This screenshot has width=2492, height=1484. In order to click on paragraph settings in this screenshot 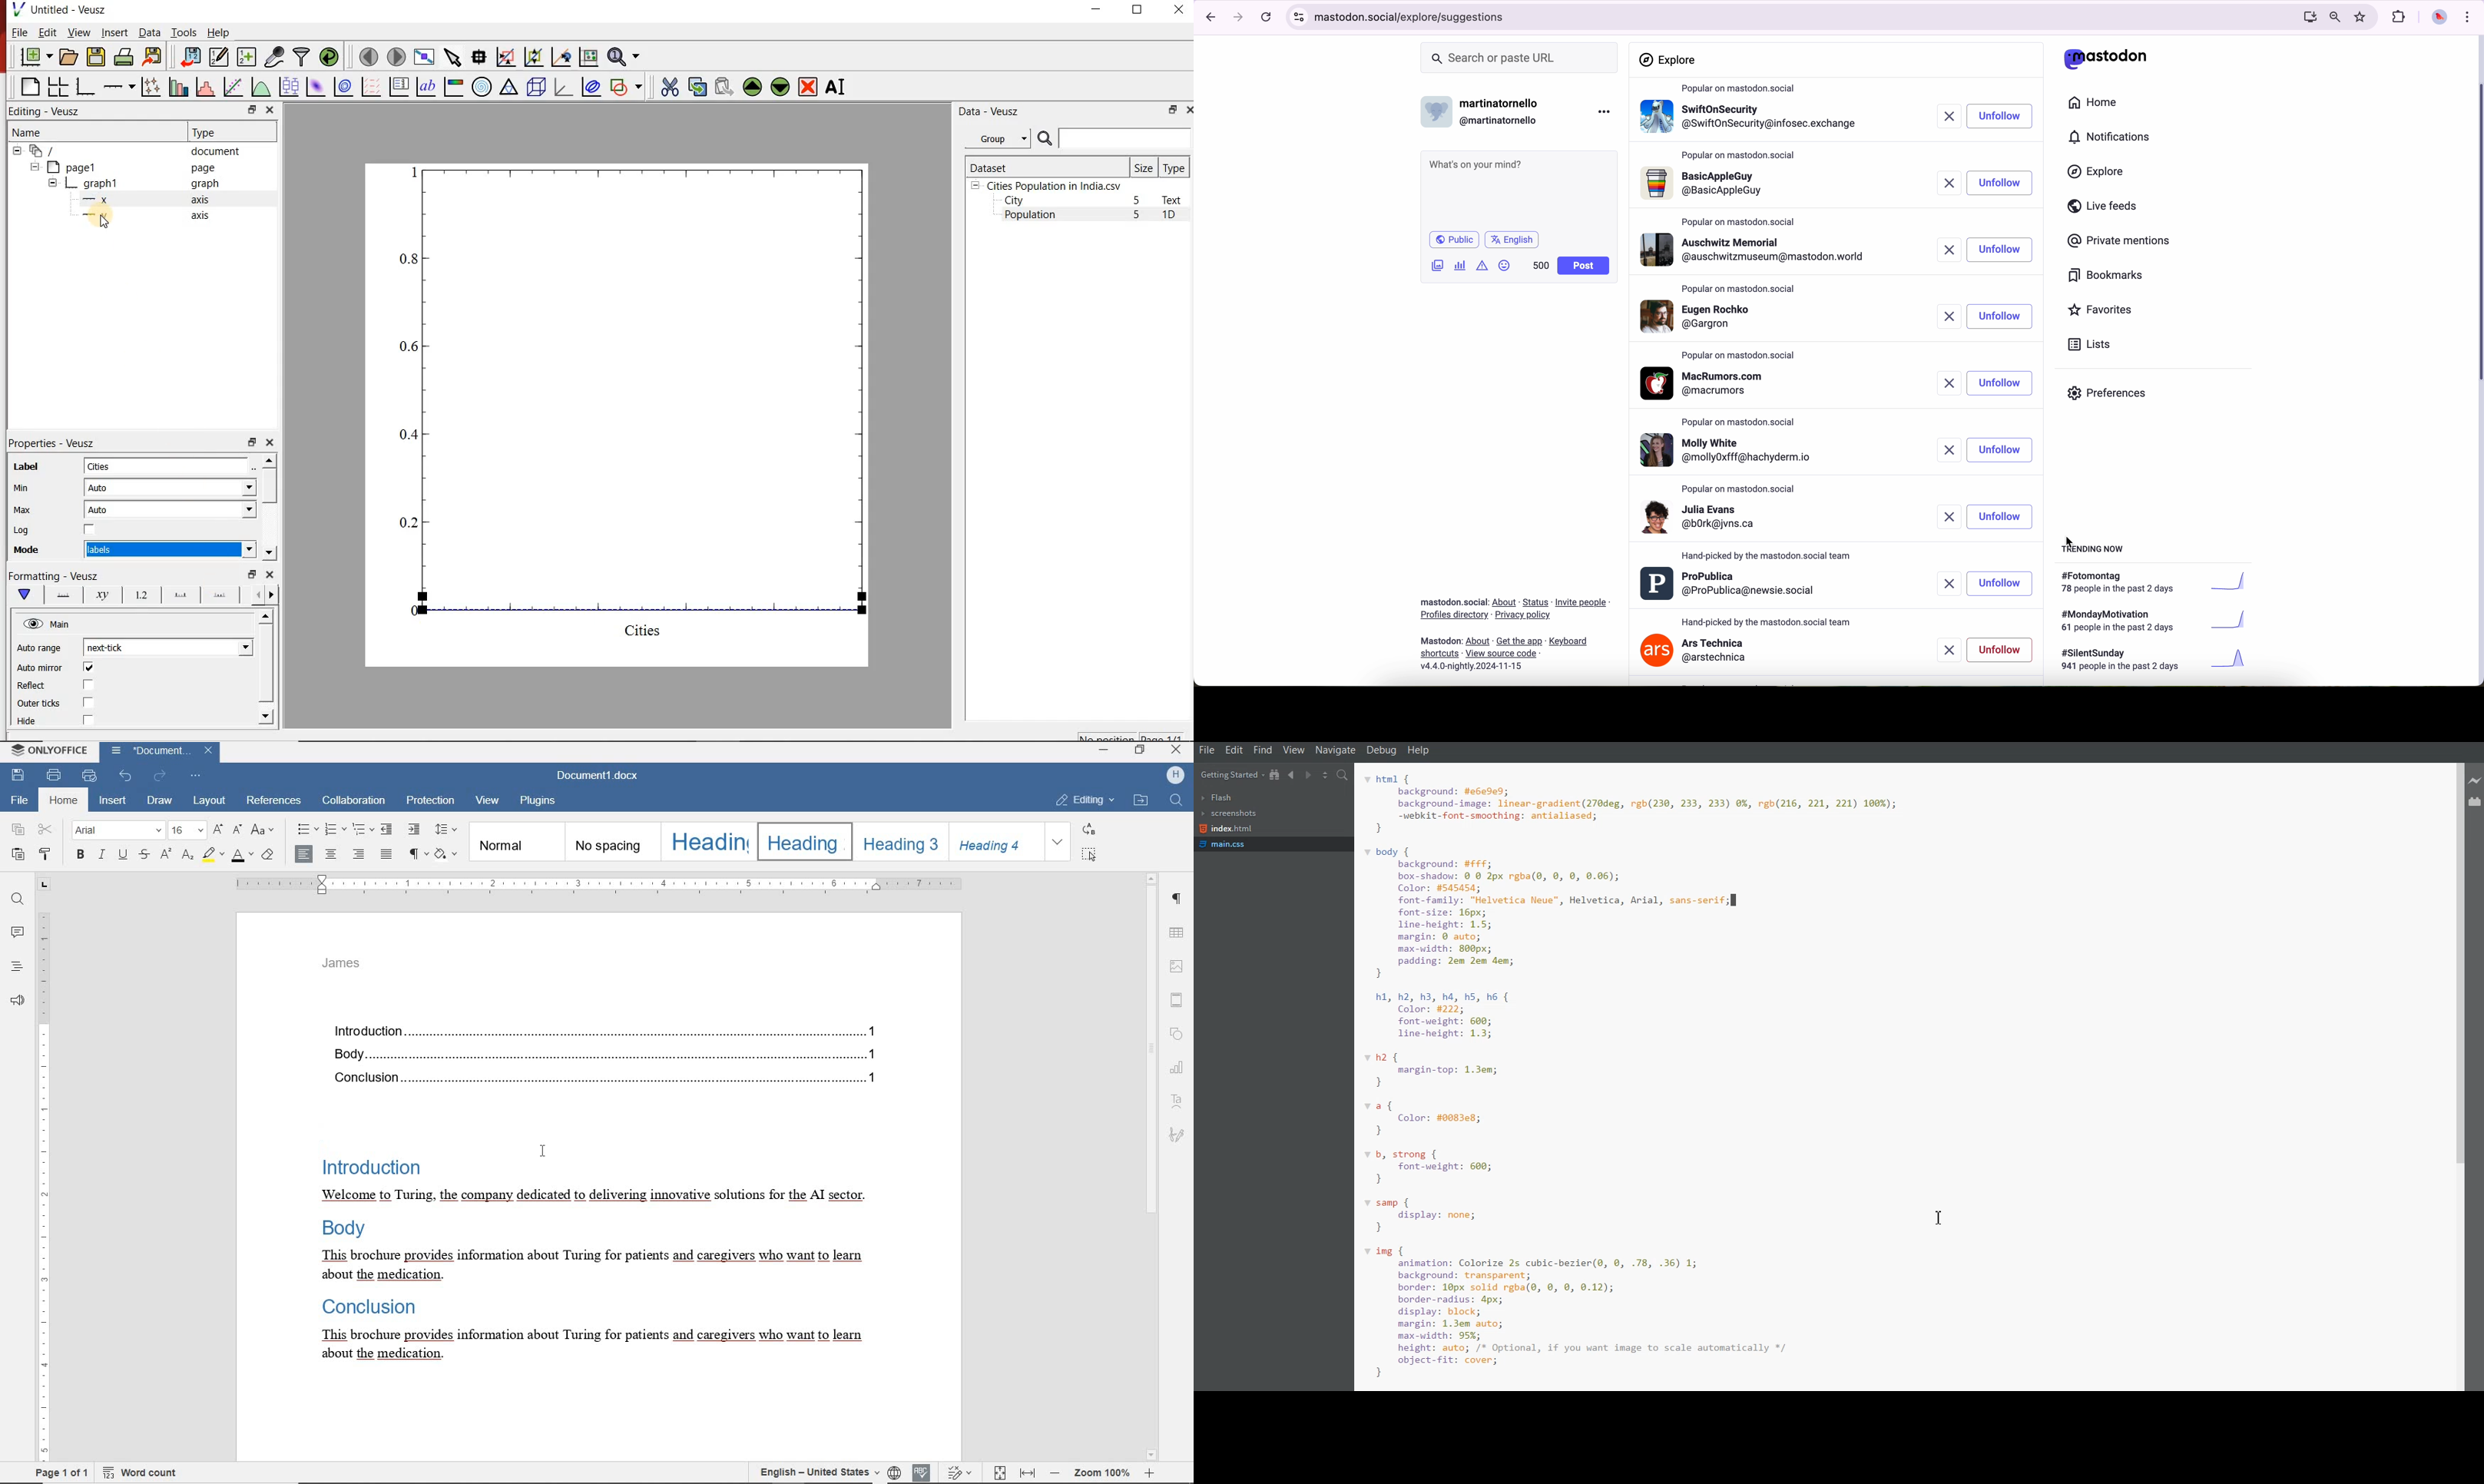, I will do `click(1178, 901)`.